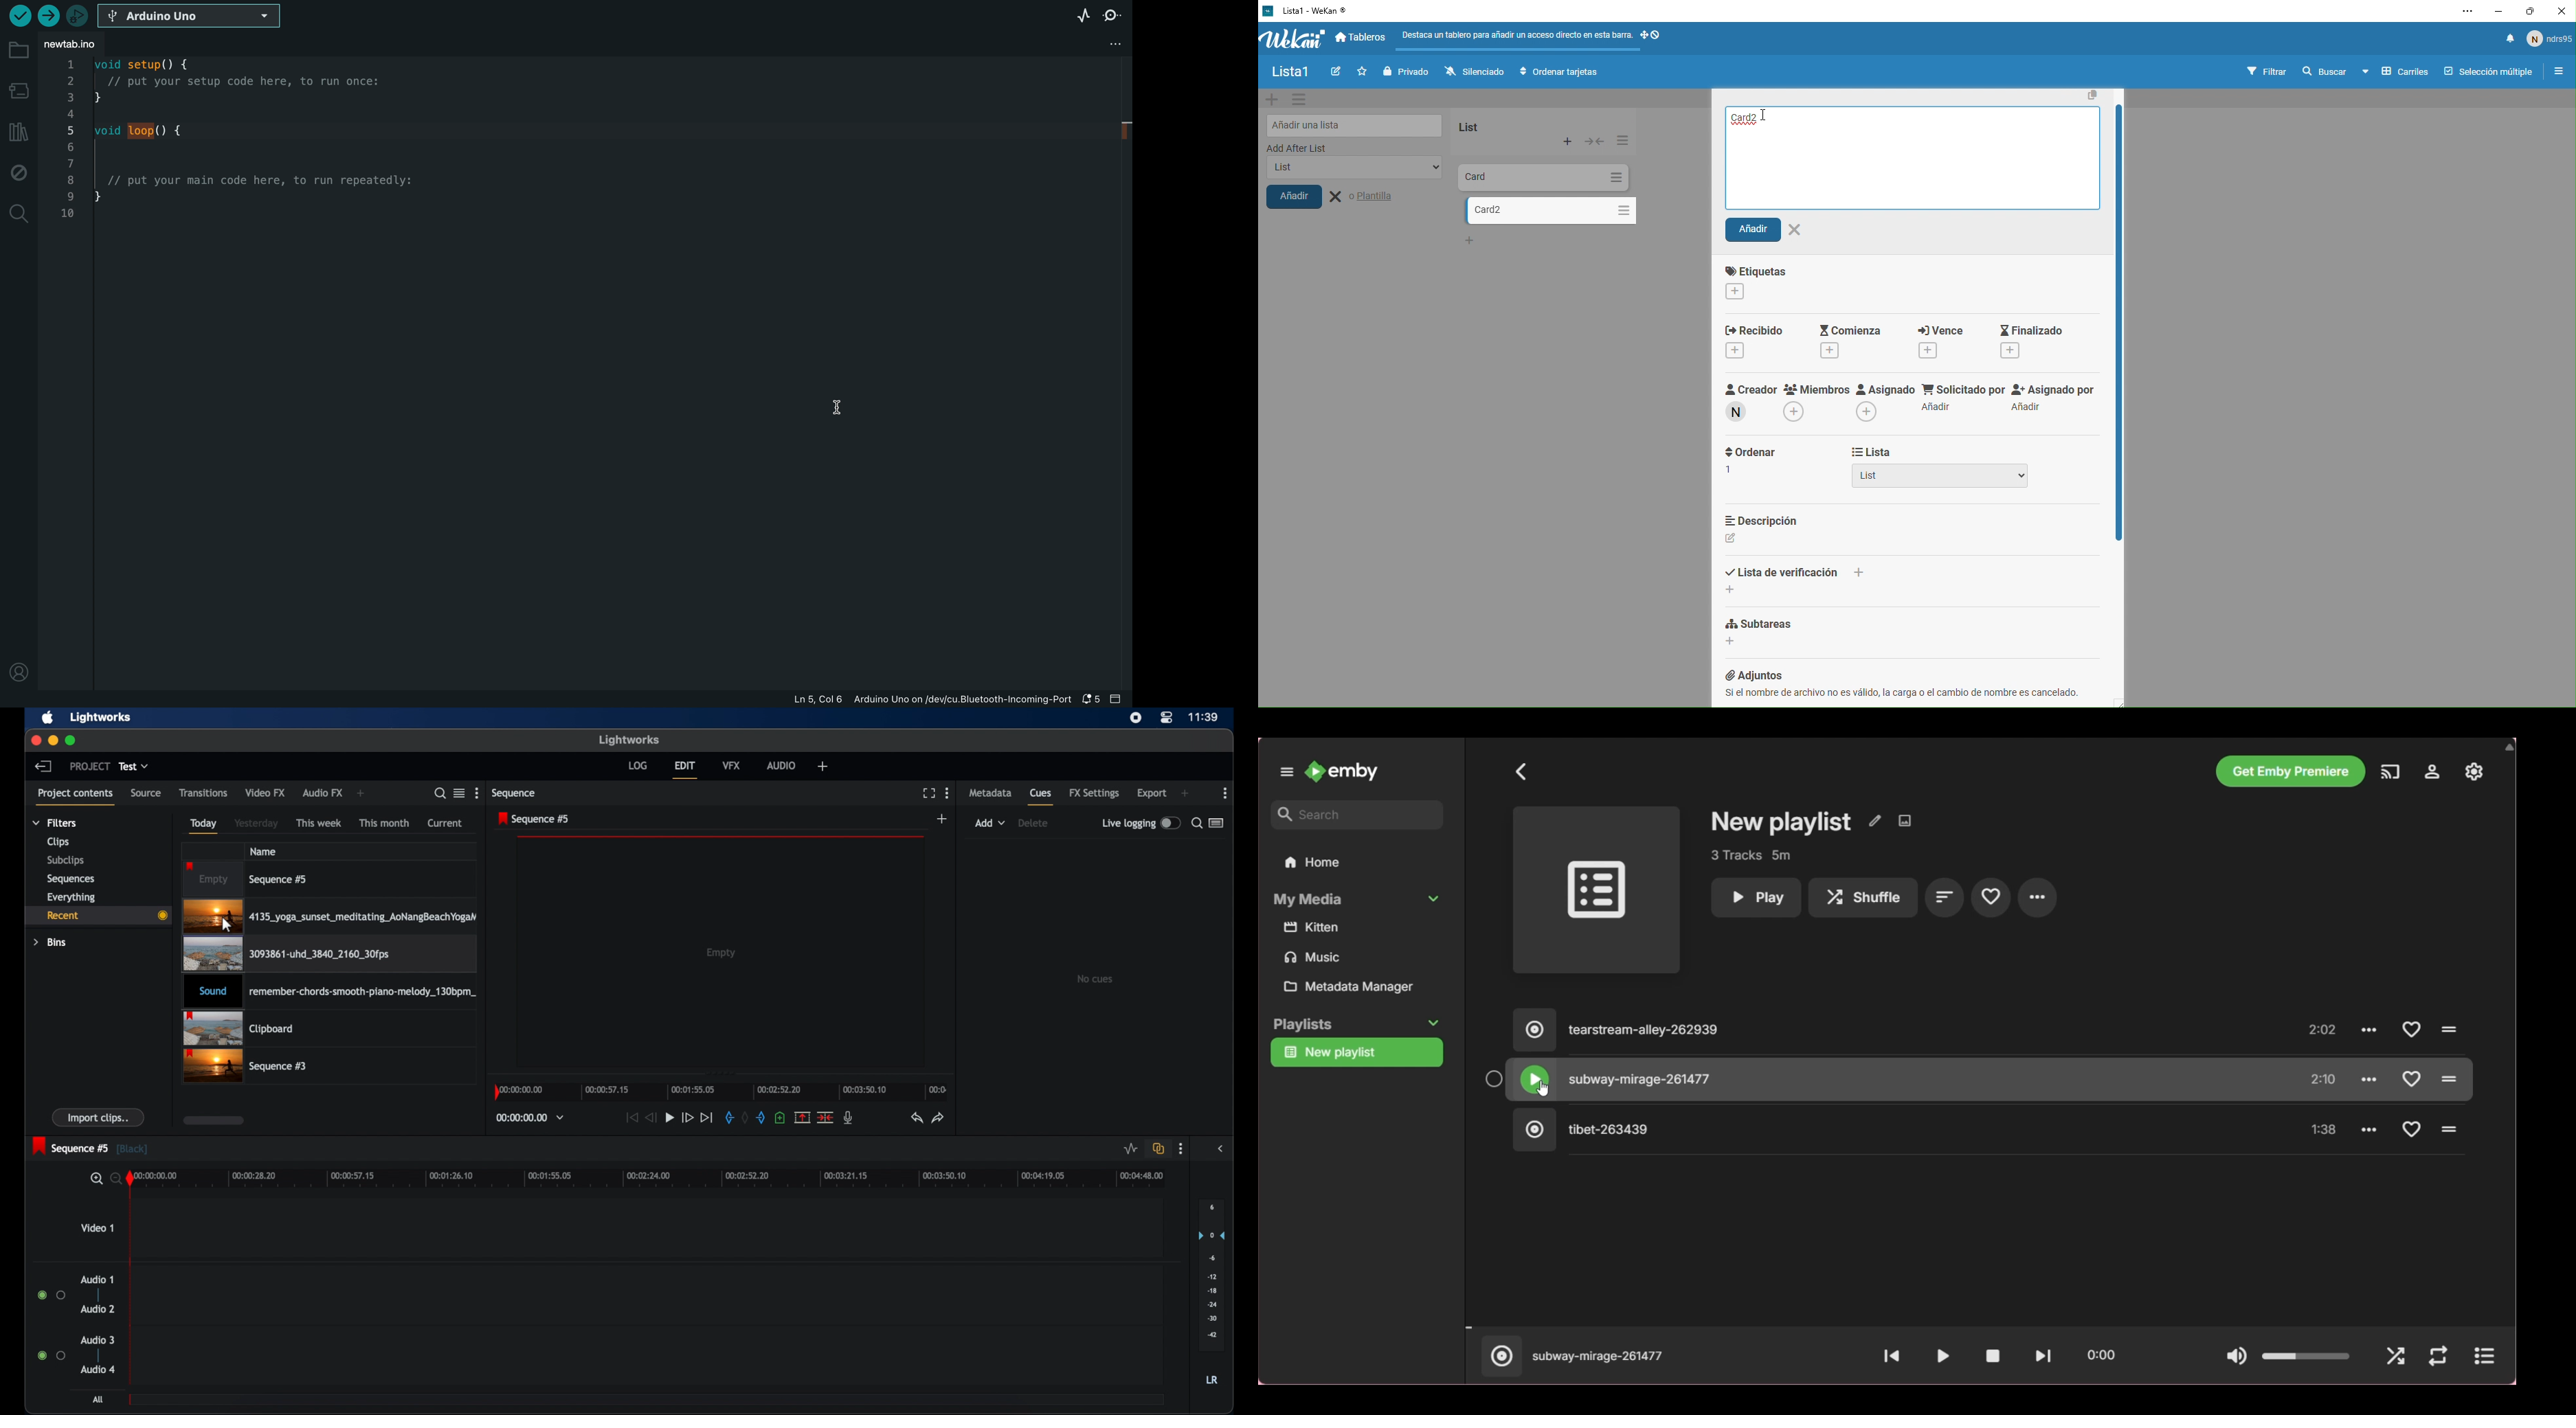 The height and width of the screenshot is (1428, 2576). I want to click on Song 2, highlighted, so click(1881, 1080).